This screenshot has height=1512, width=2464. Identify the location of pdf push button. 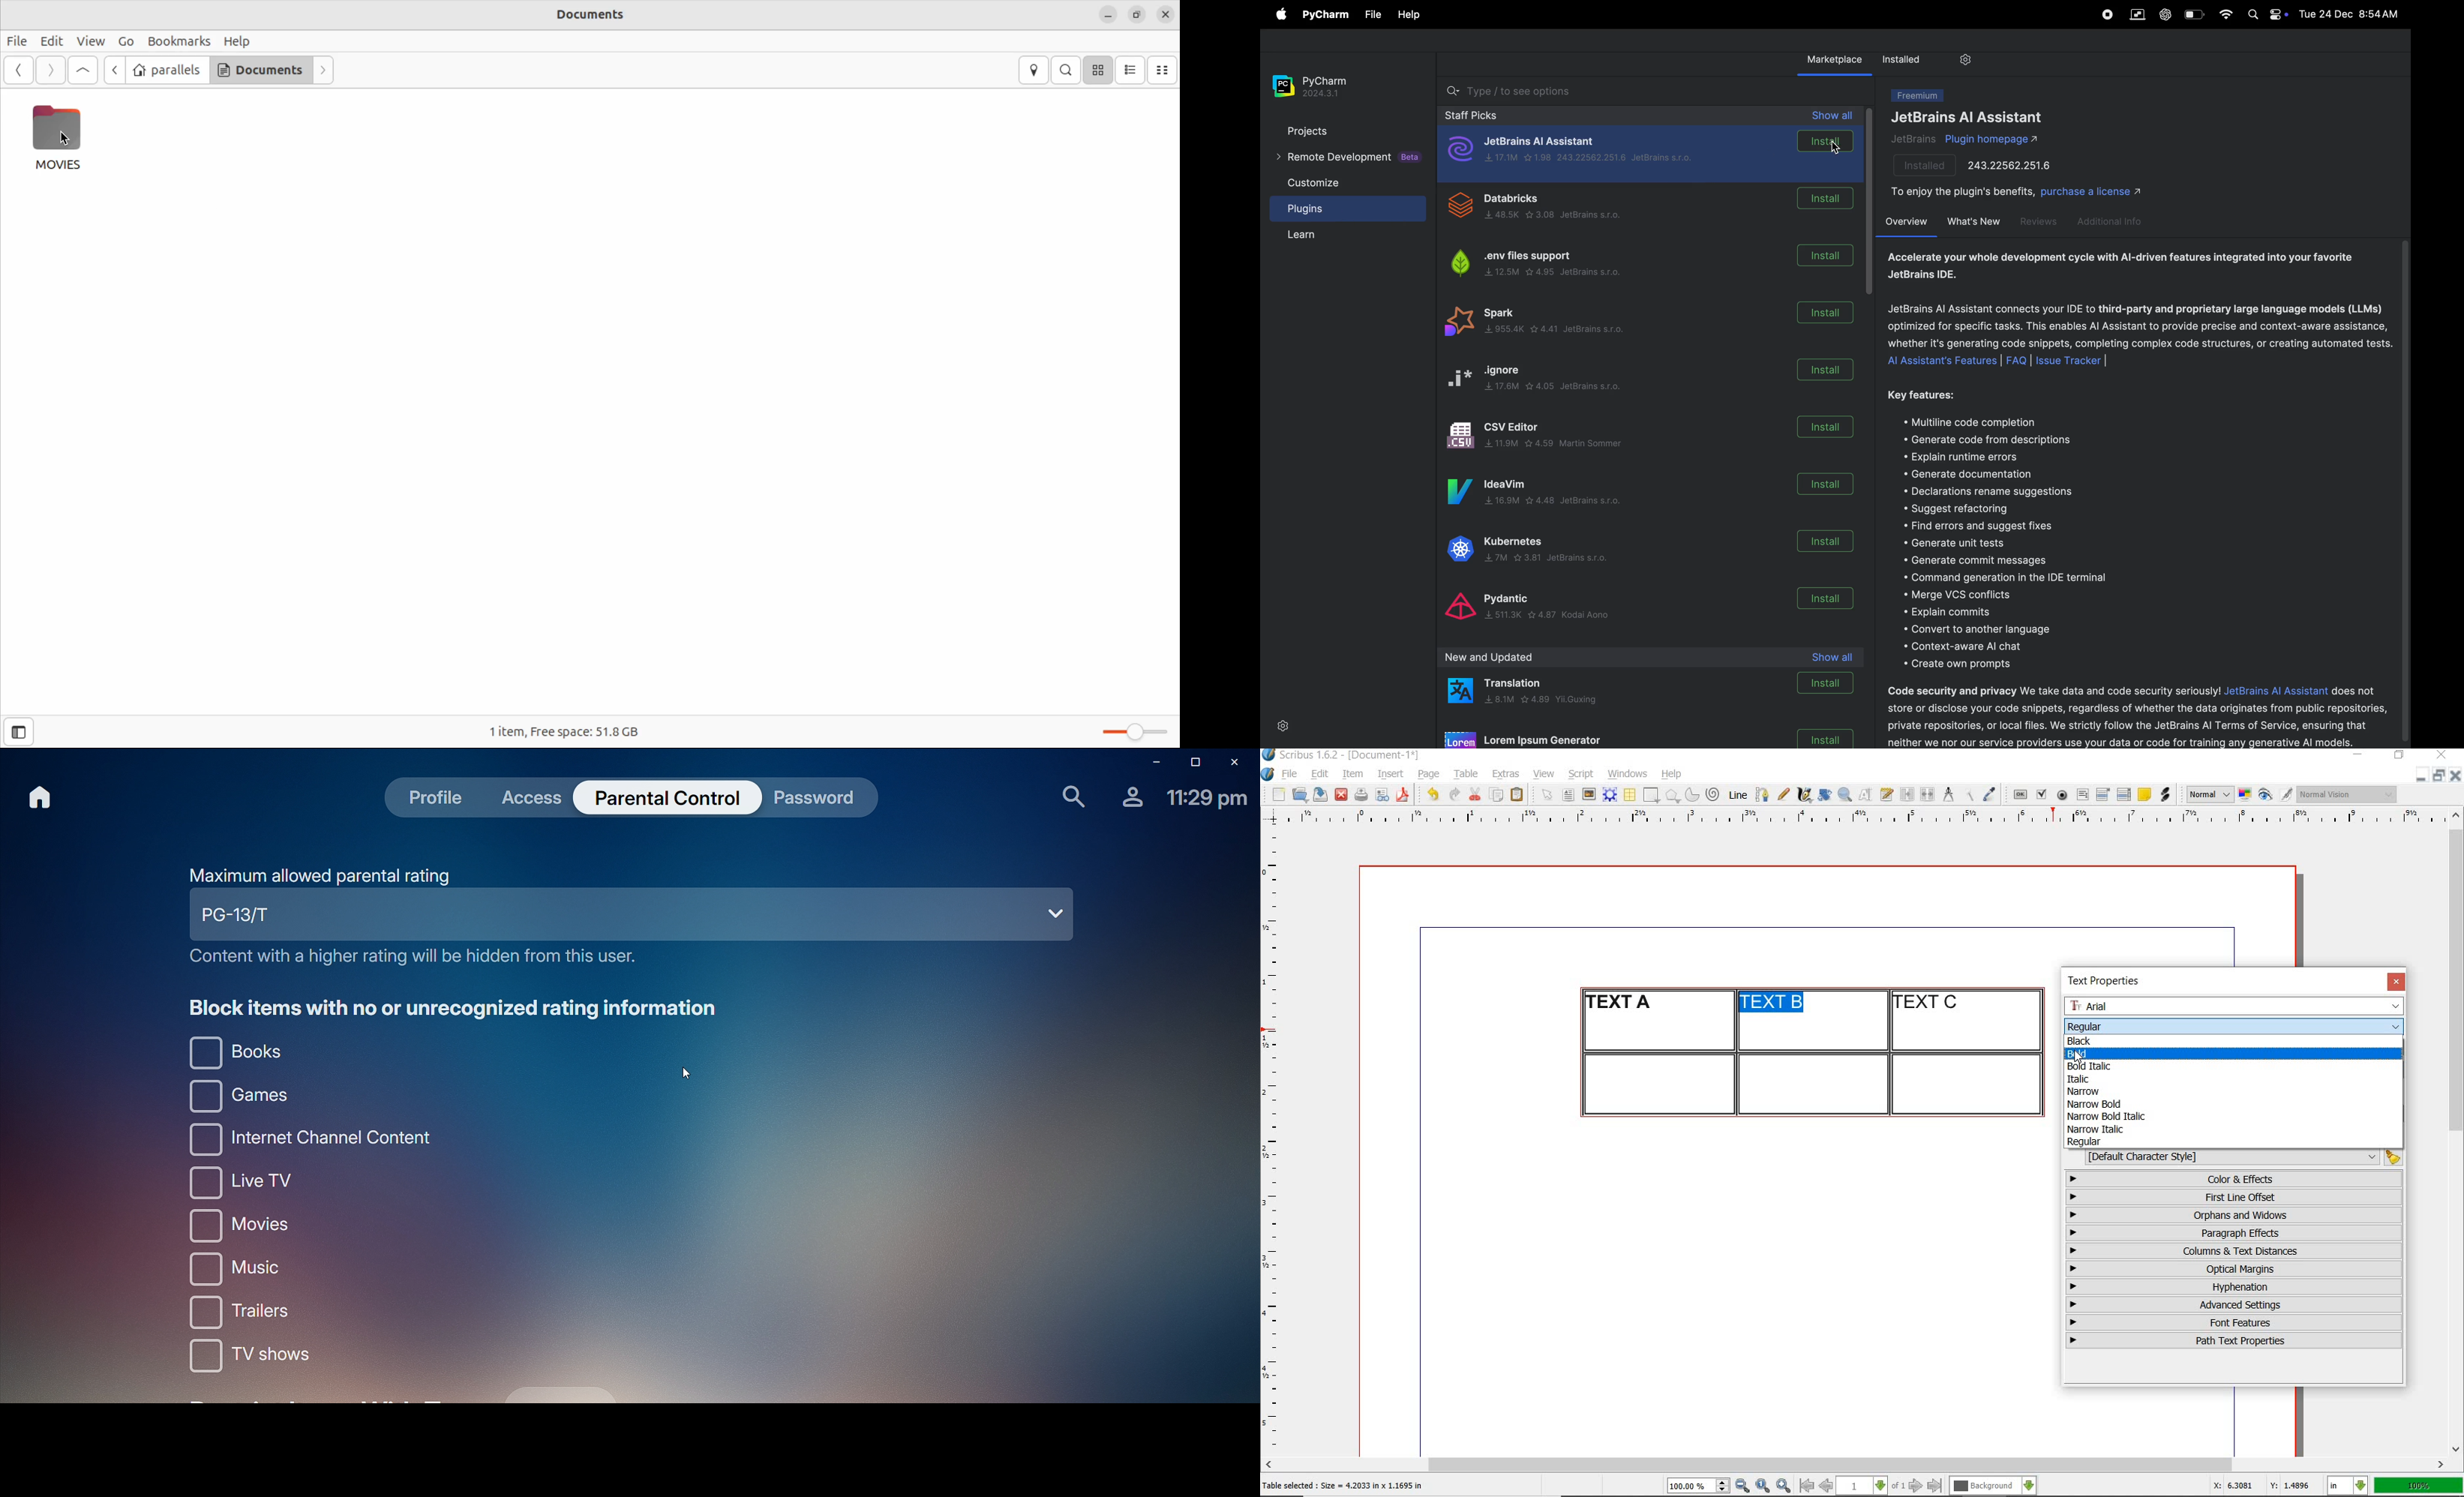
(2021, 795).